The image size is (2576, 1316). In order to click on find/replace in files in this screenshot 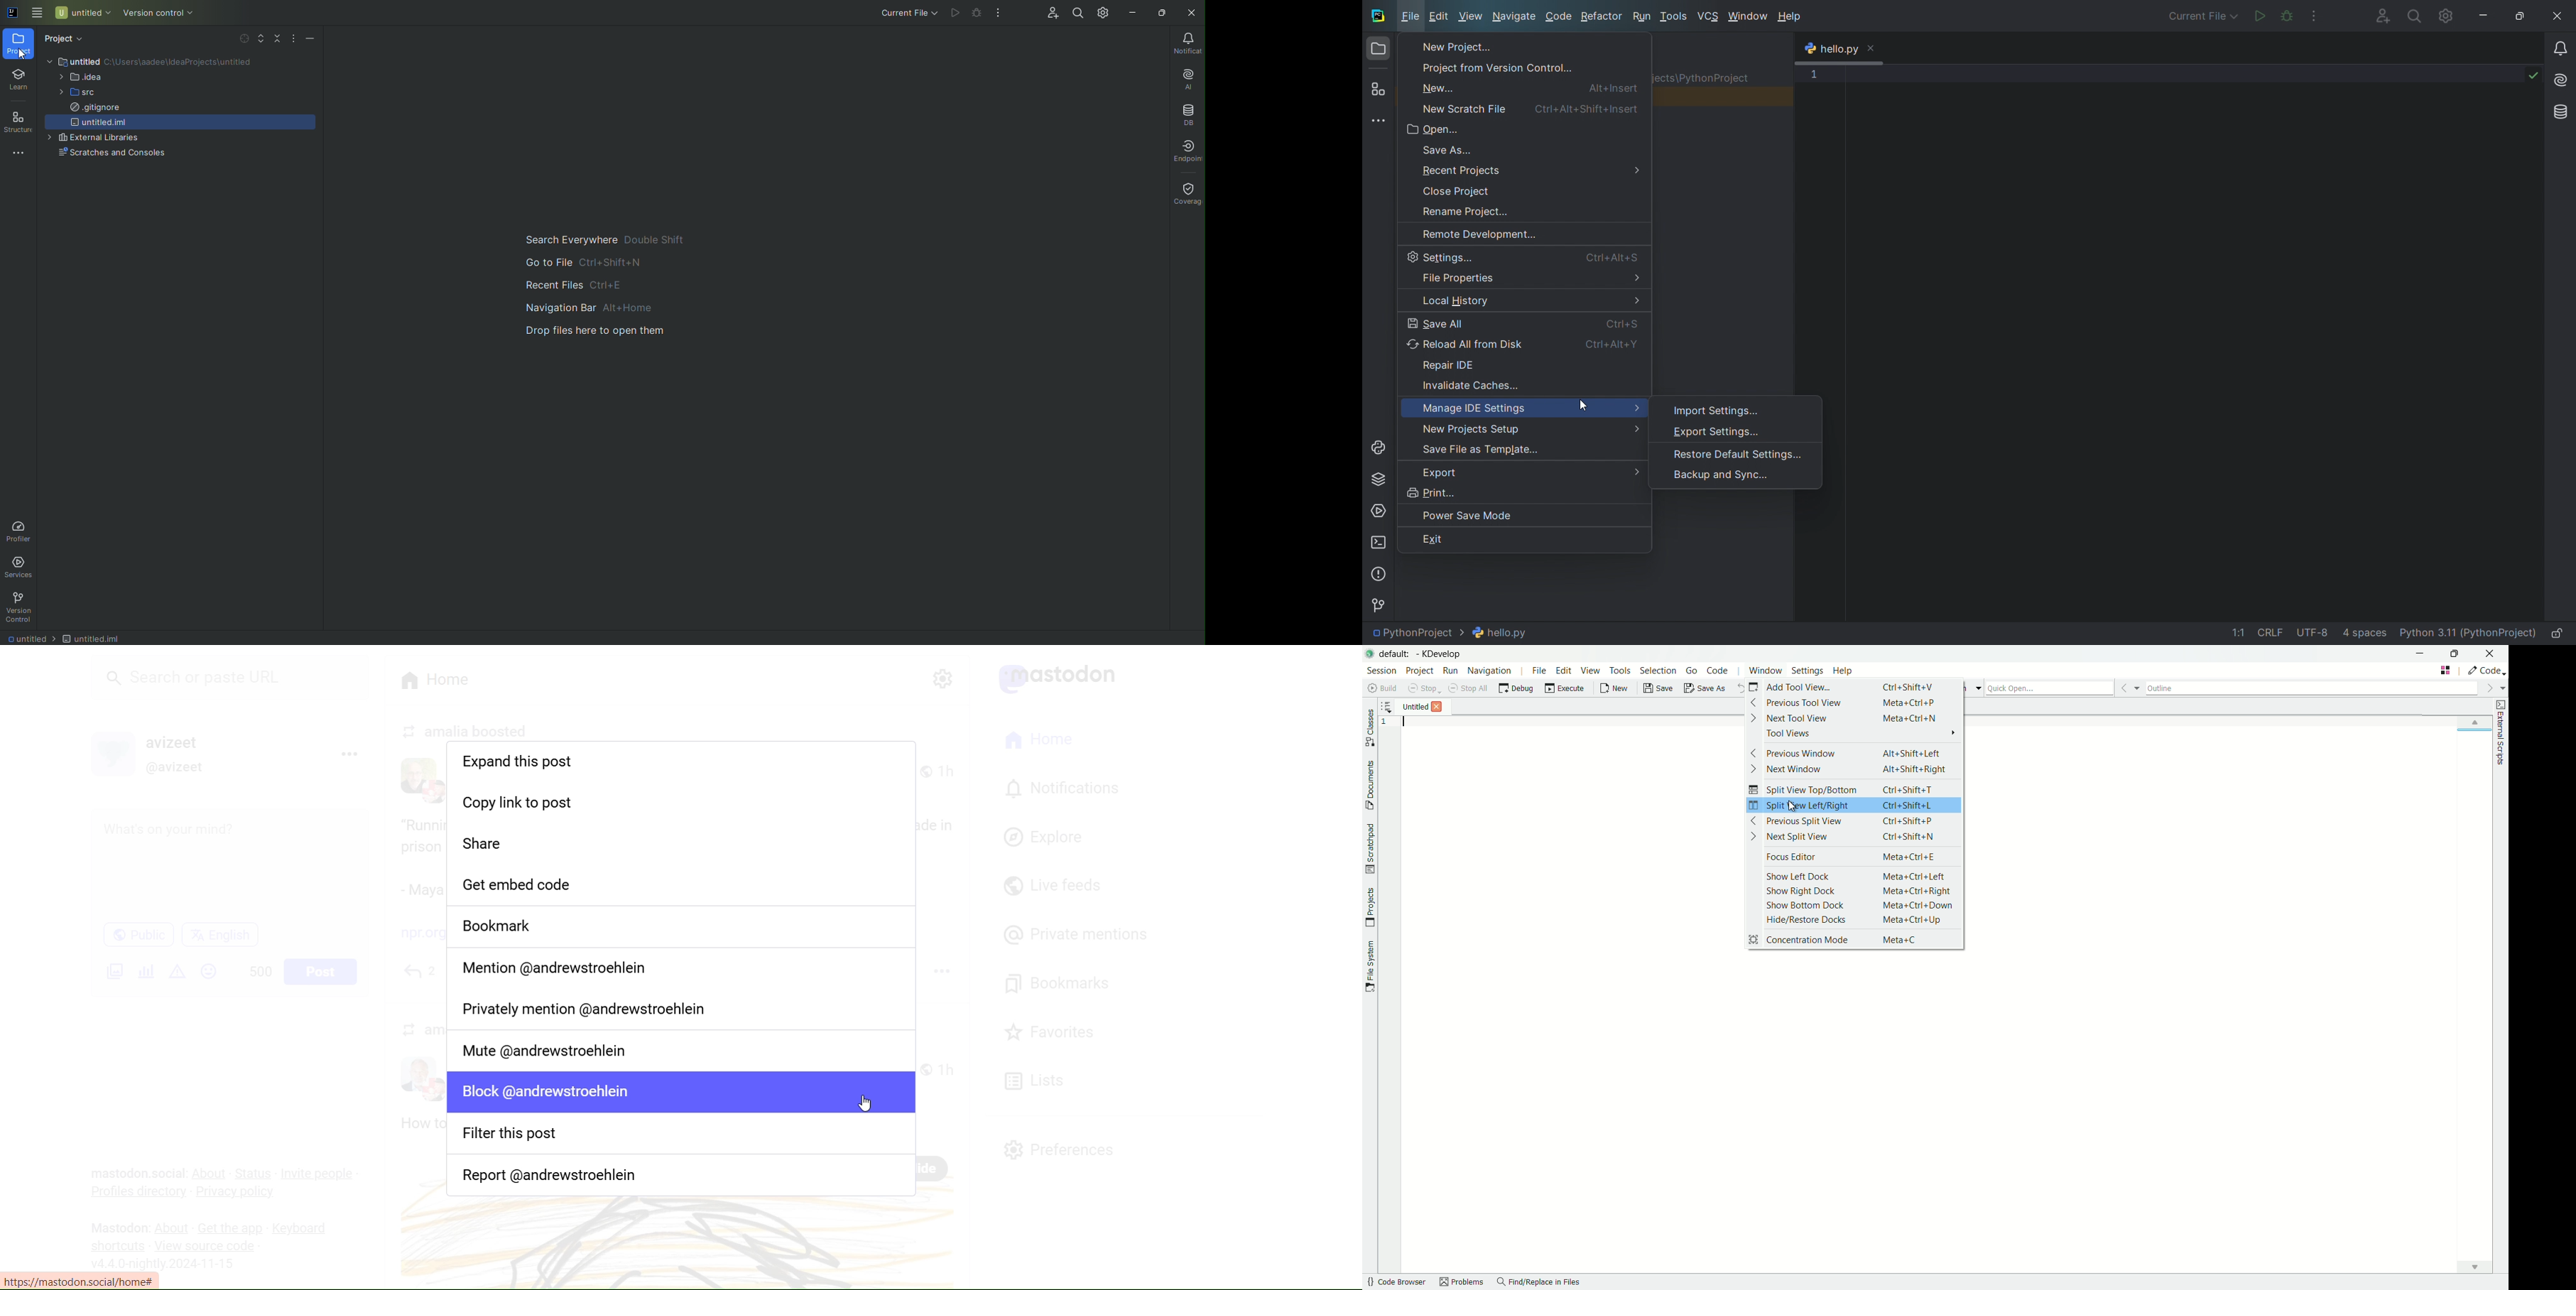, I will do `click(1537, 1283)`.